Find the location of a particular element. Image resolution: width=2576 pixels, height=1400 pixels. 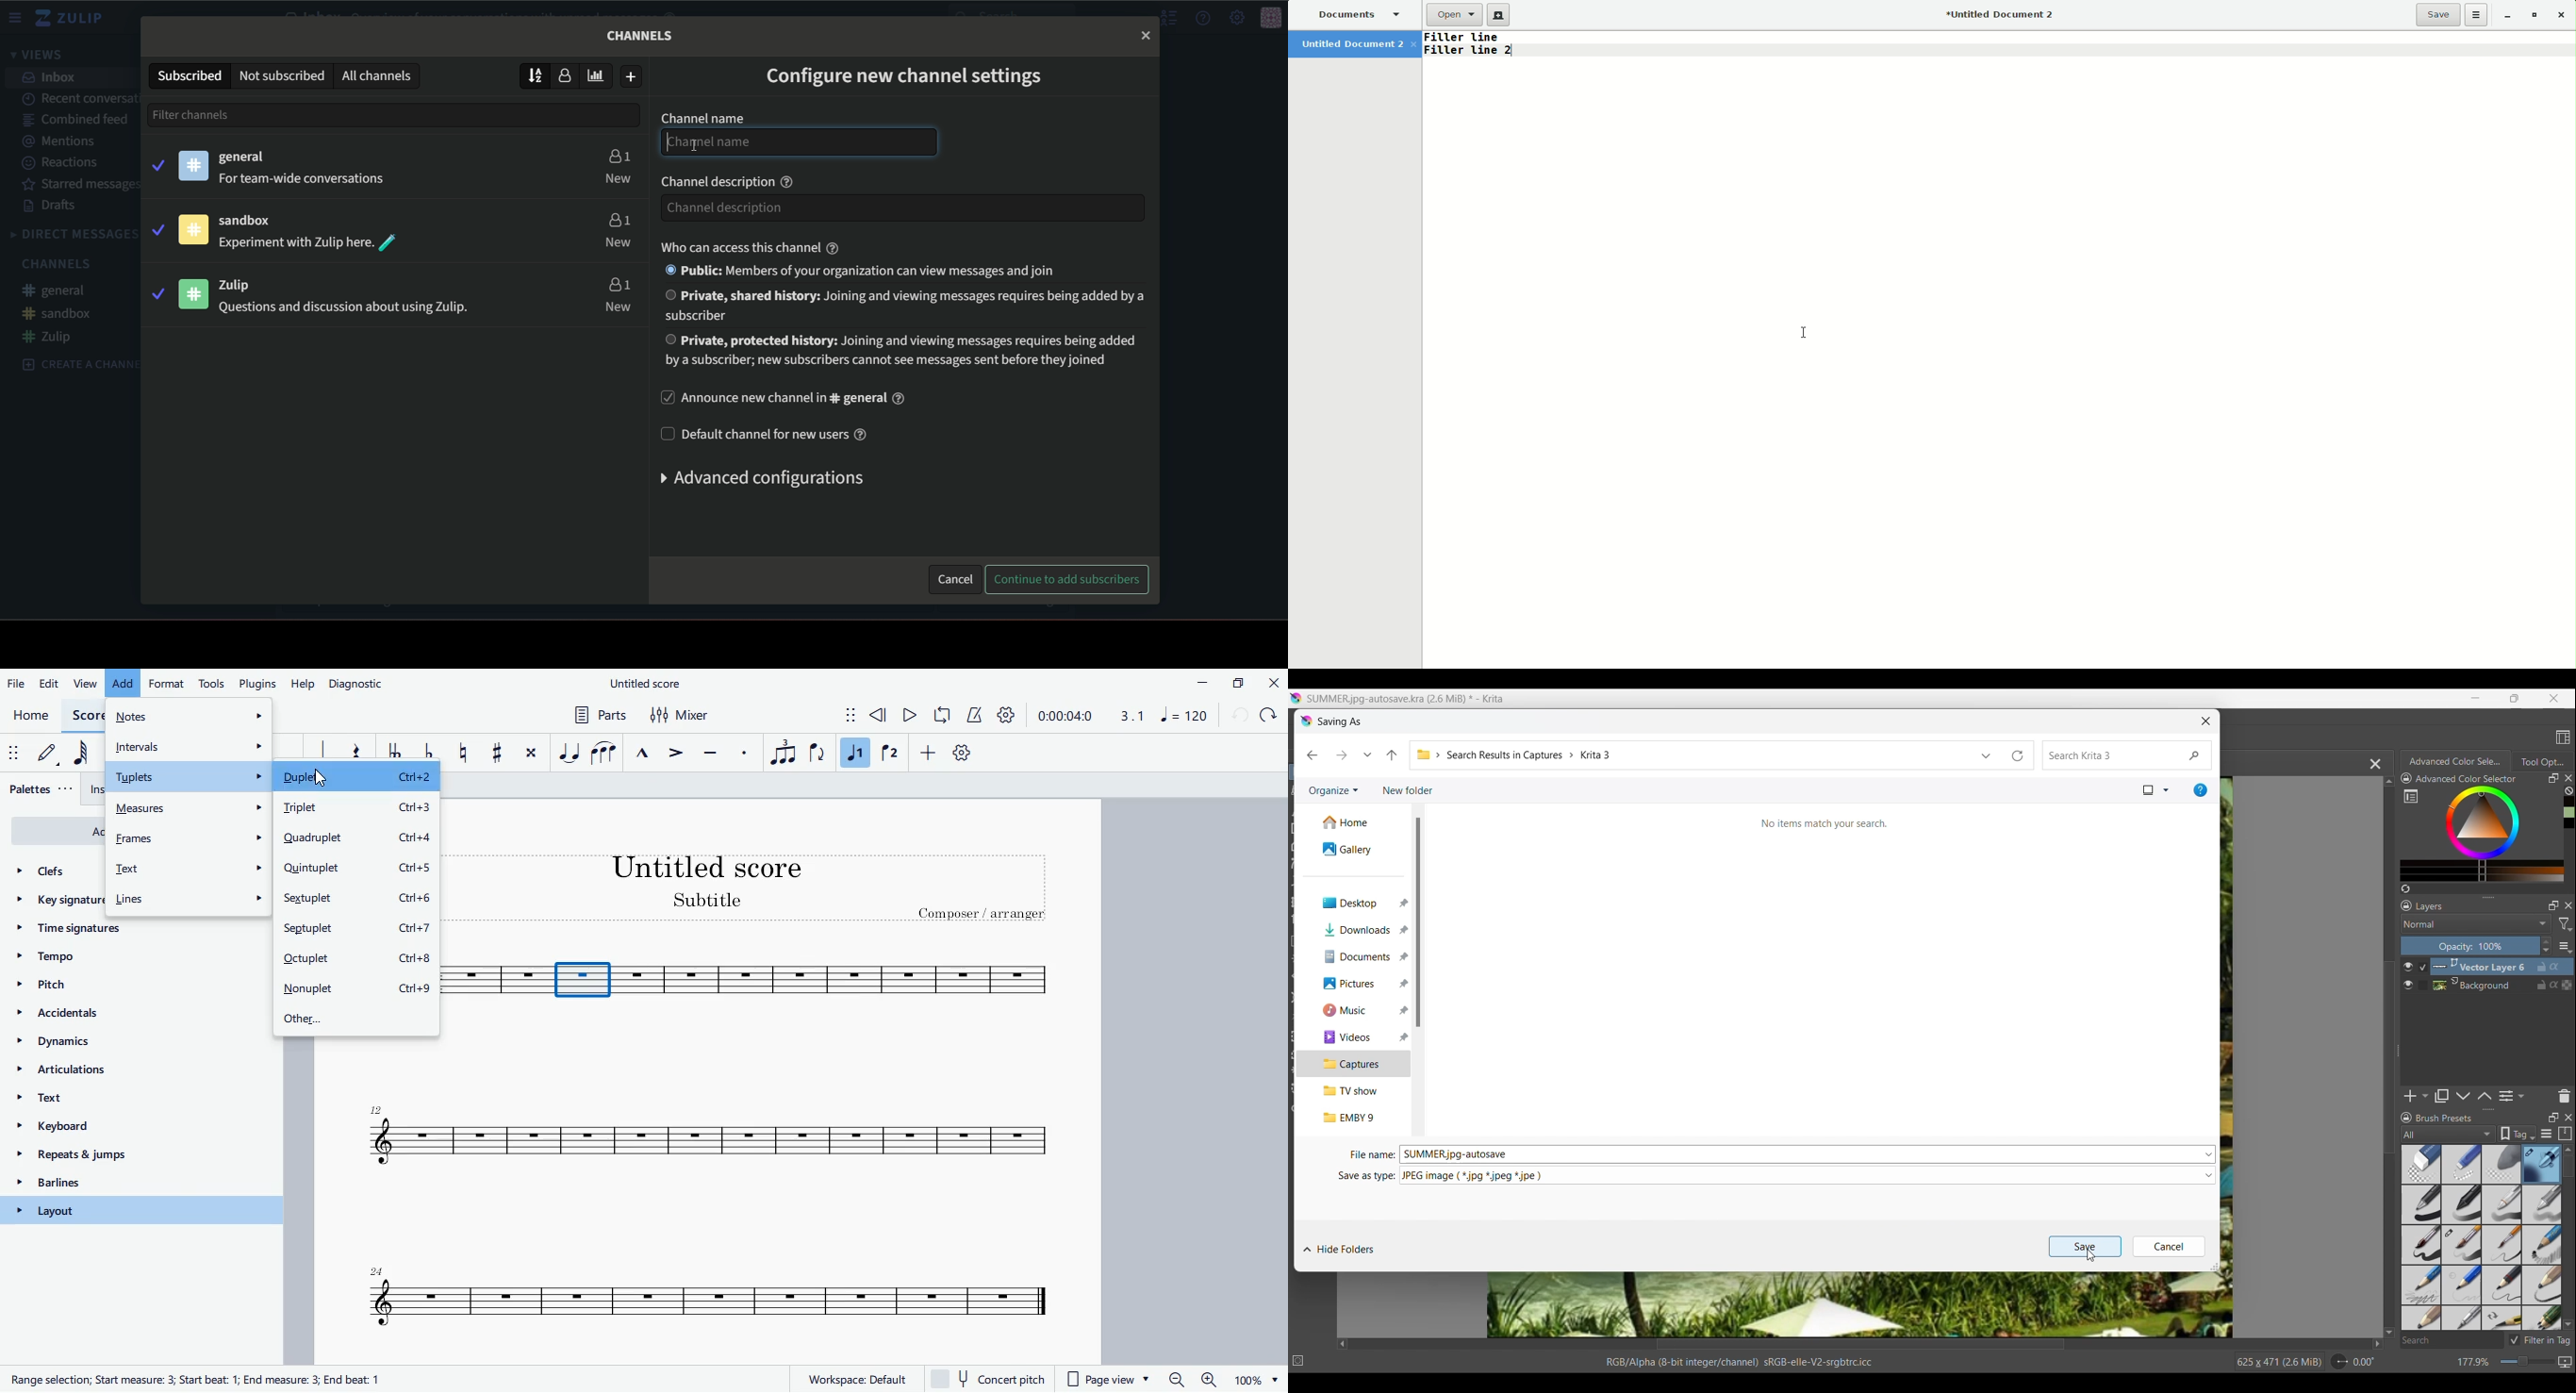

Lock Layers panel is located at coordinates (2407, 905).